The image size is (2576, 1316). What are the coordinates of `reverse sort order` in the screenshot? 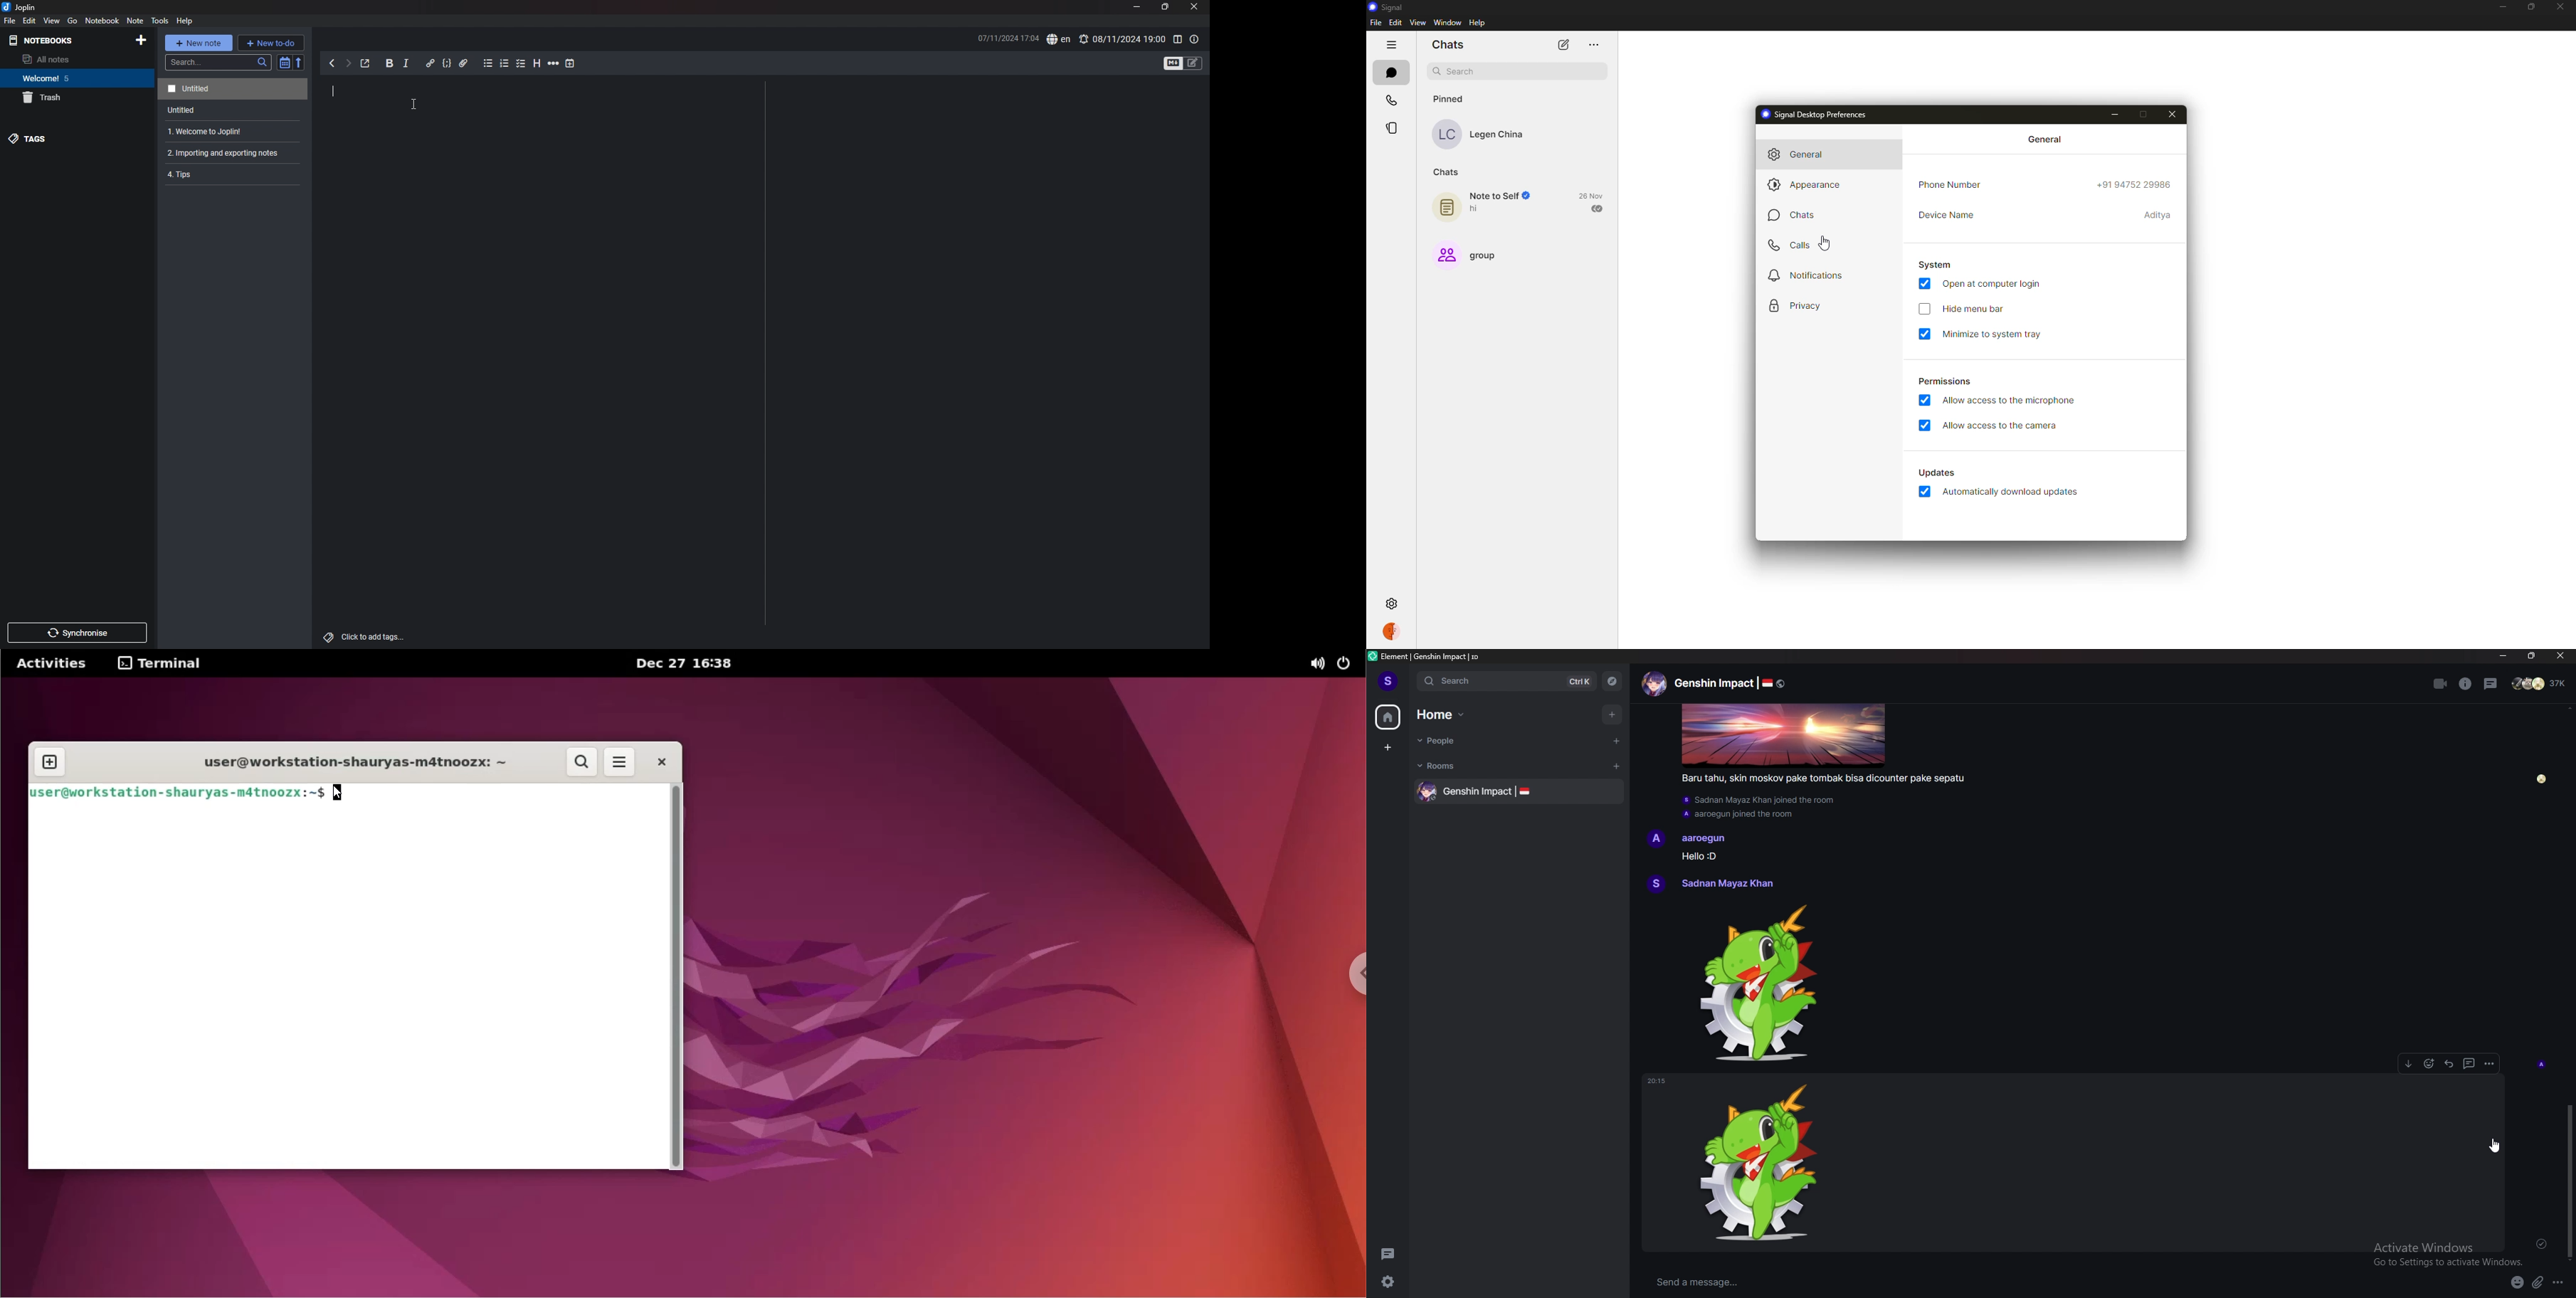 It's located at (299, 62).